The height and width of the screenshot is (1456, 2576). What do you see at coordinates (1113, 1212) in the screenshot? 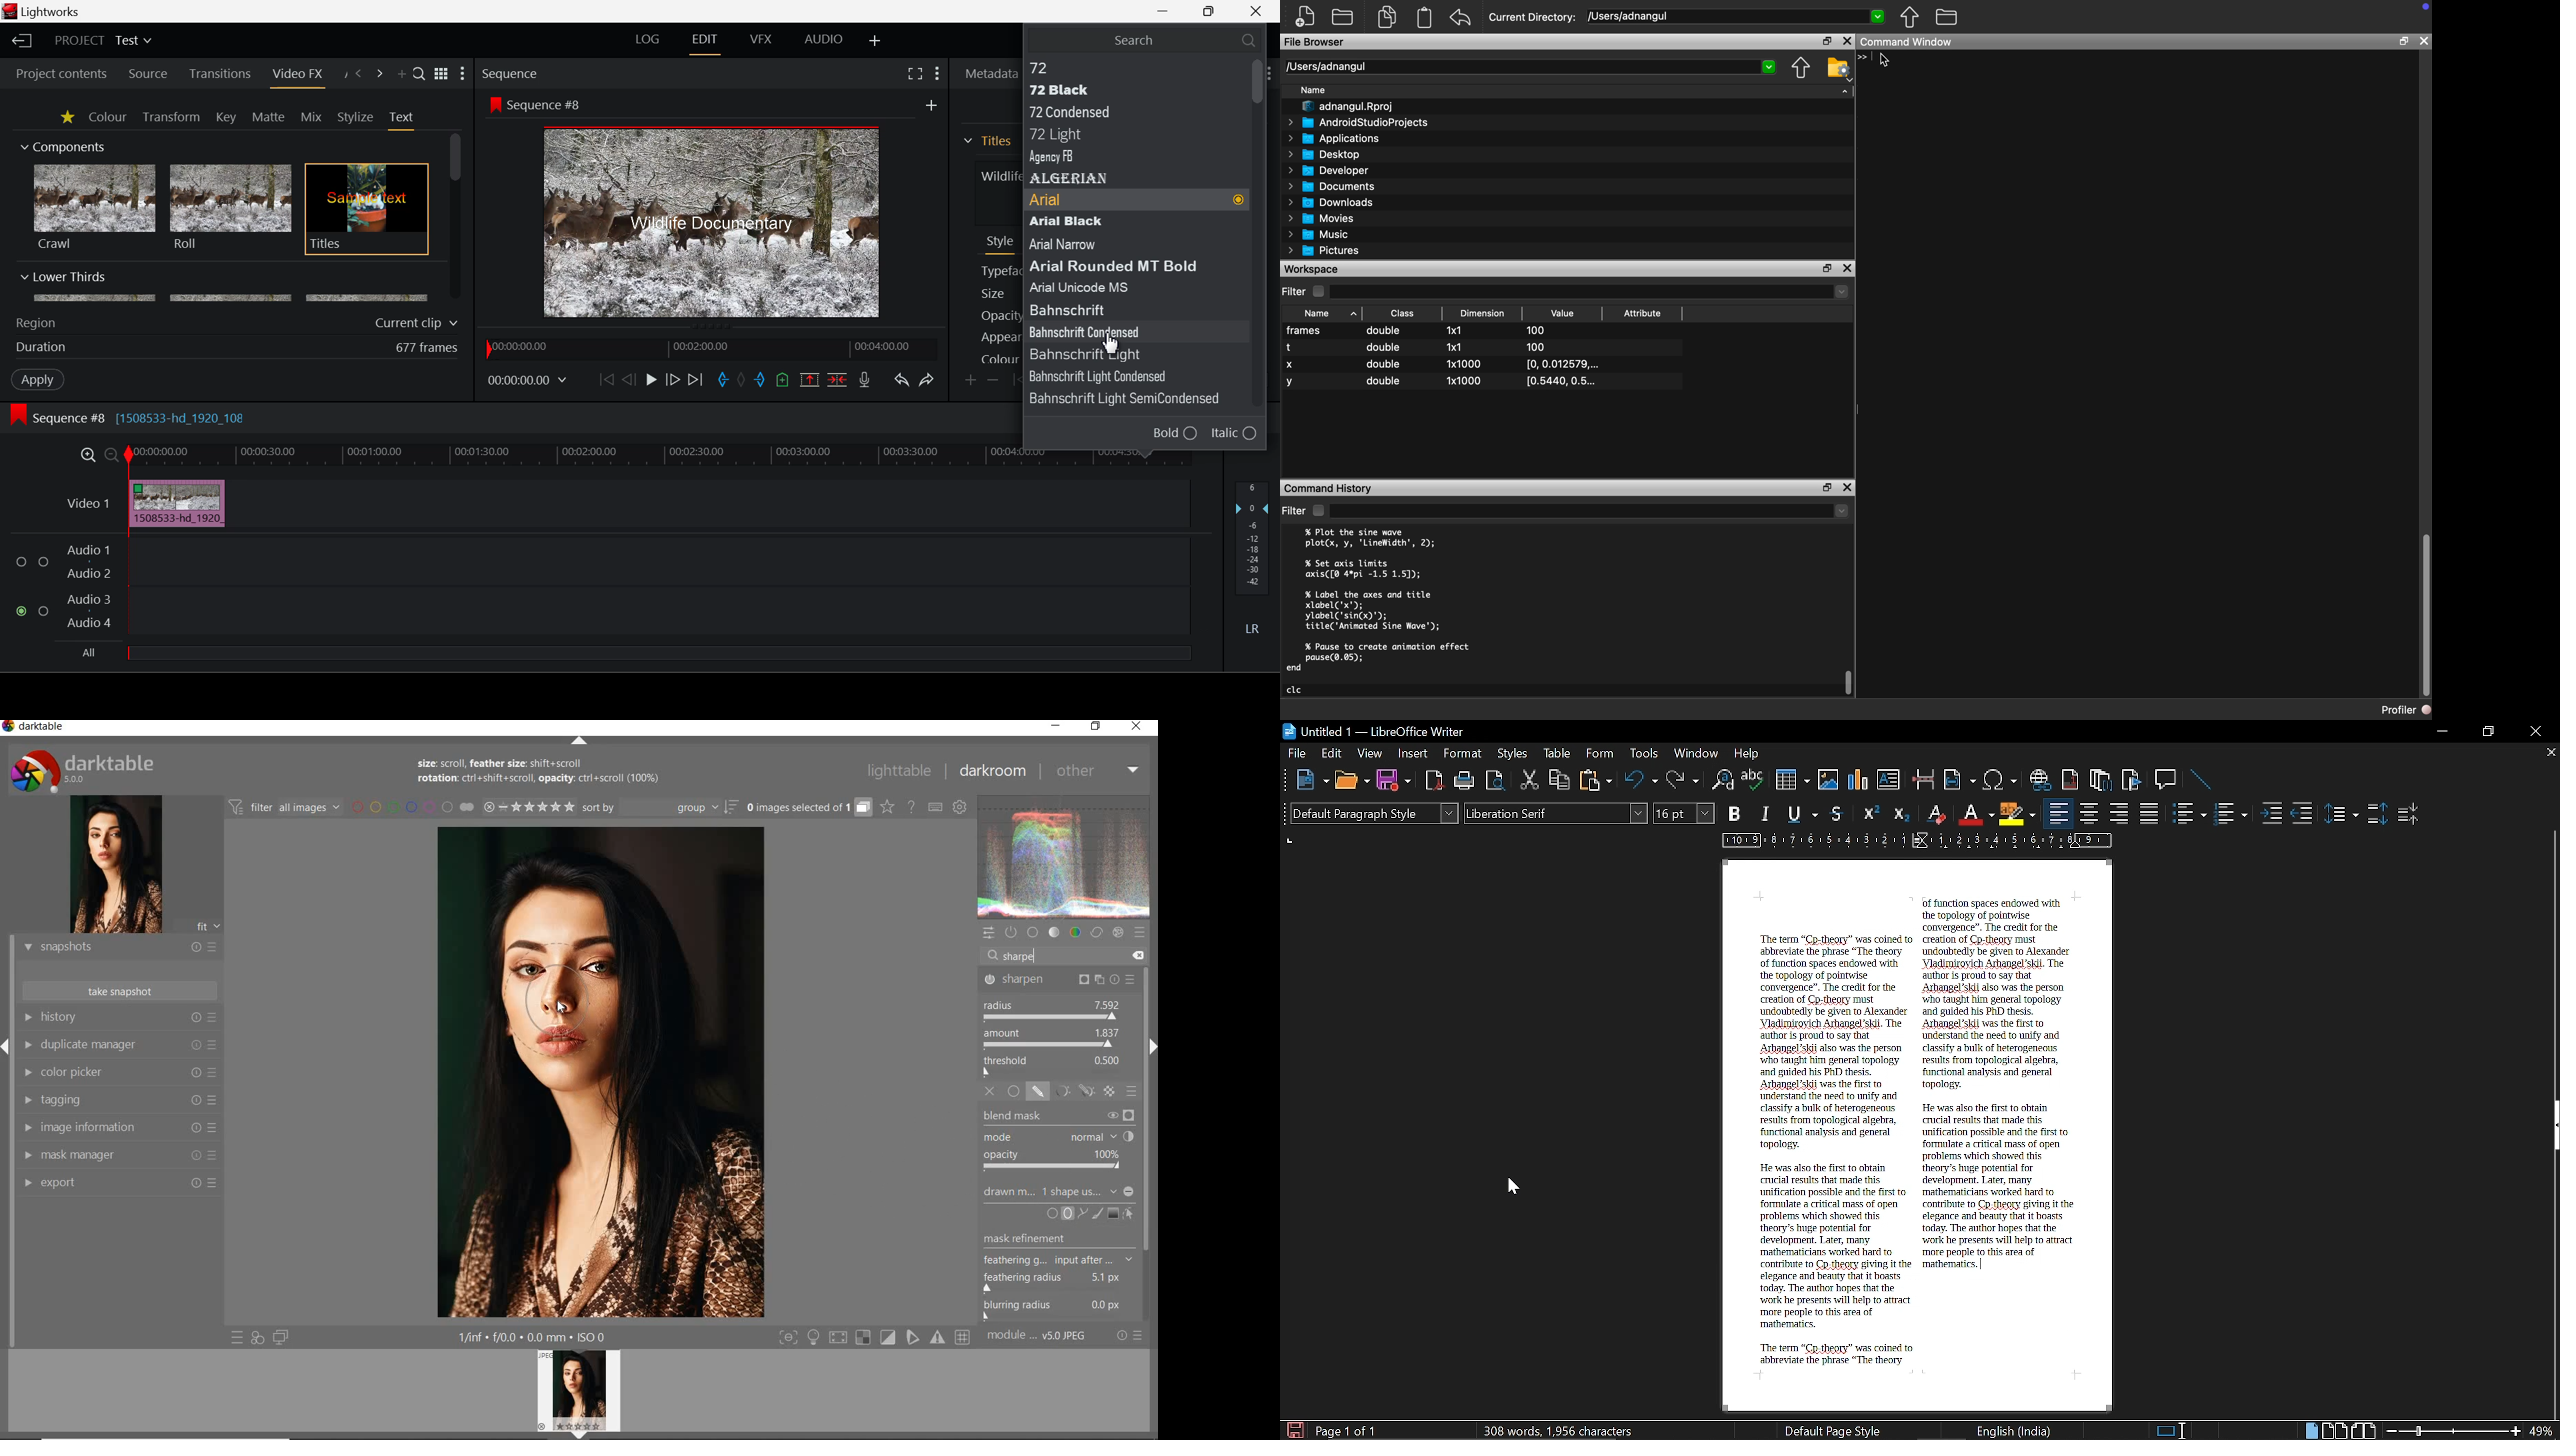
I see `ADD GRADIENT` at bounding box center [1113, 1212].